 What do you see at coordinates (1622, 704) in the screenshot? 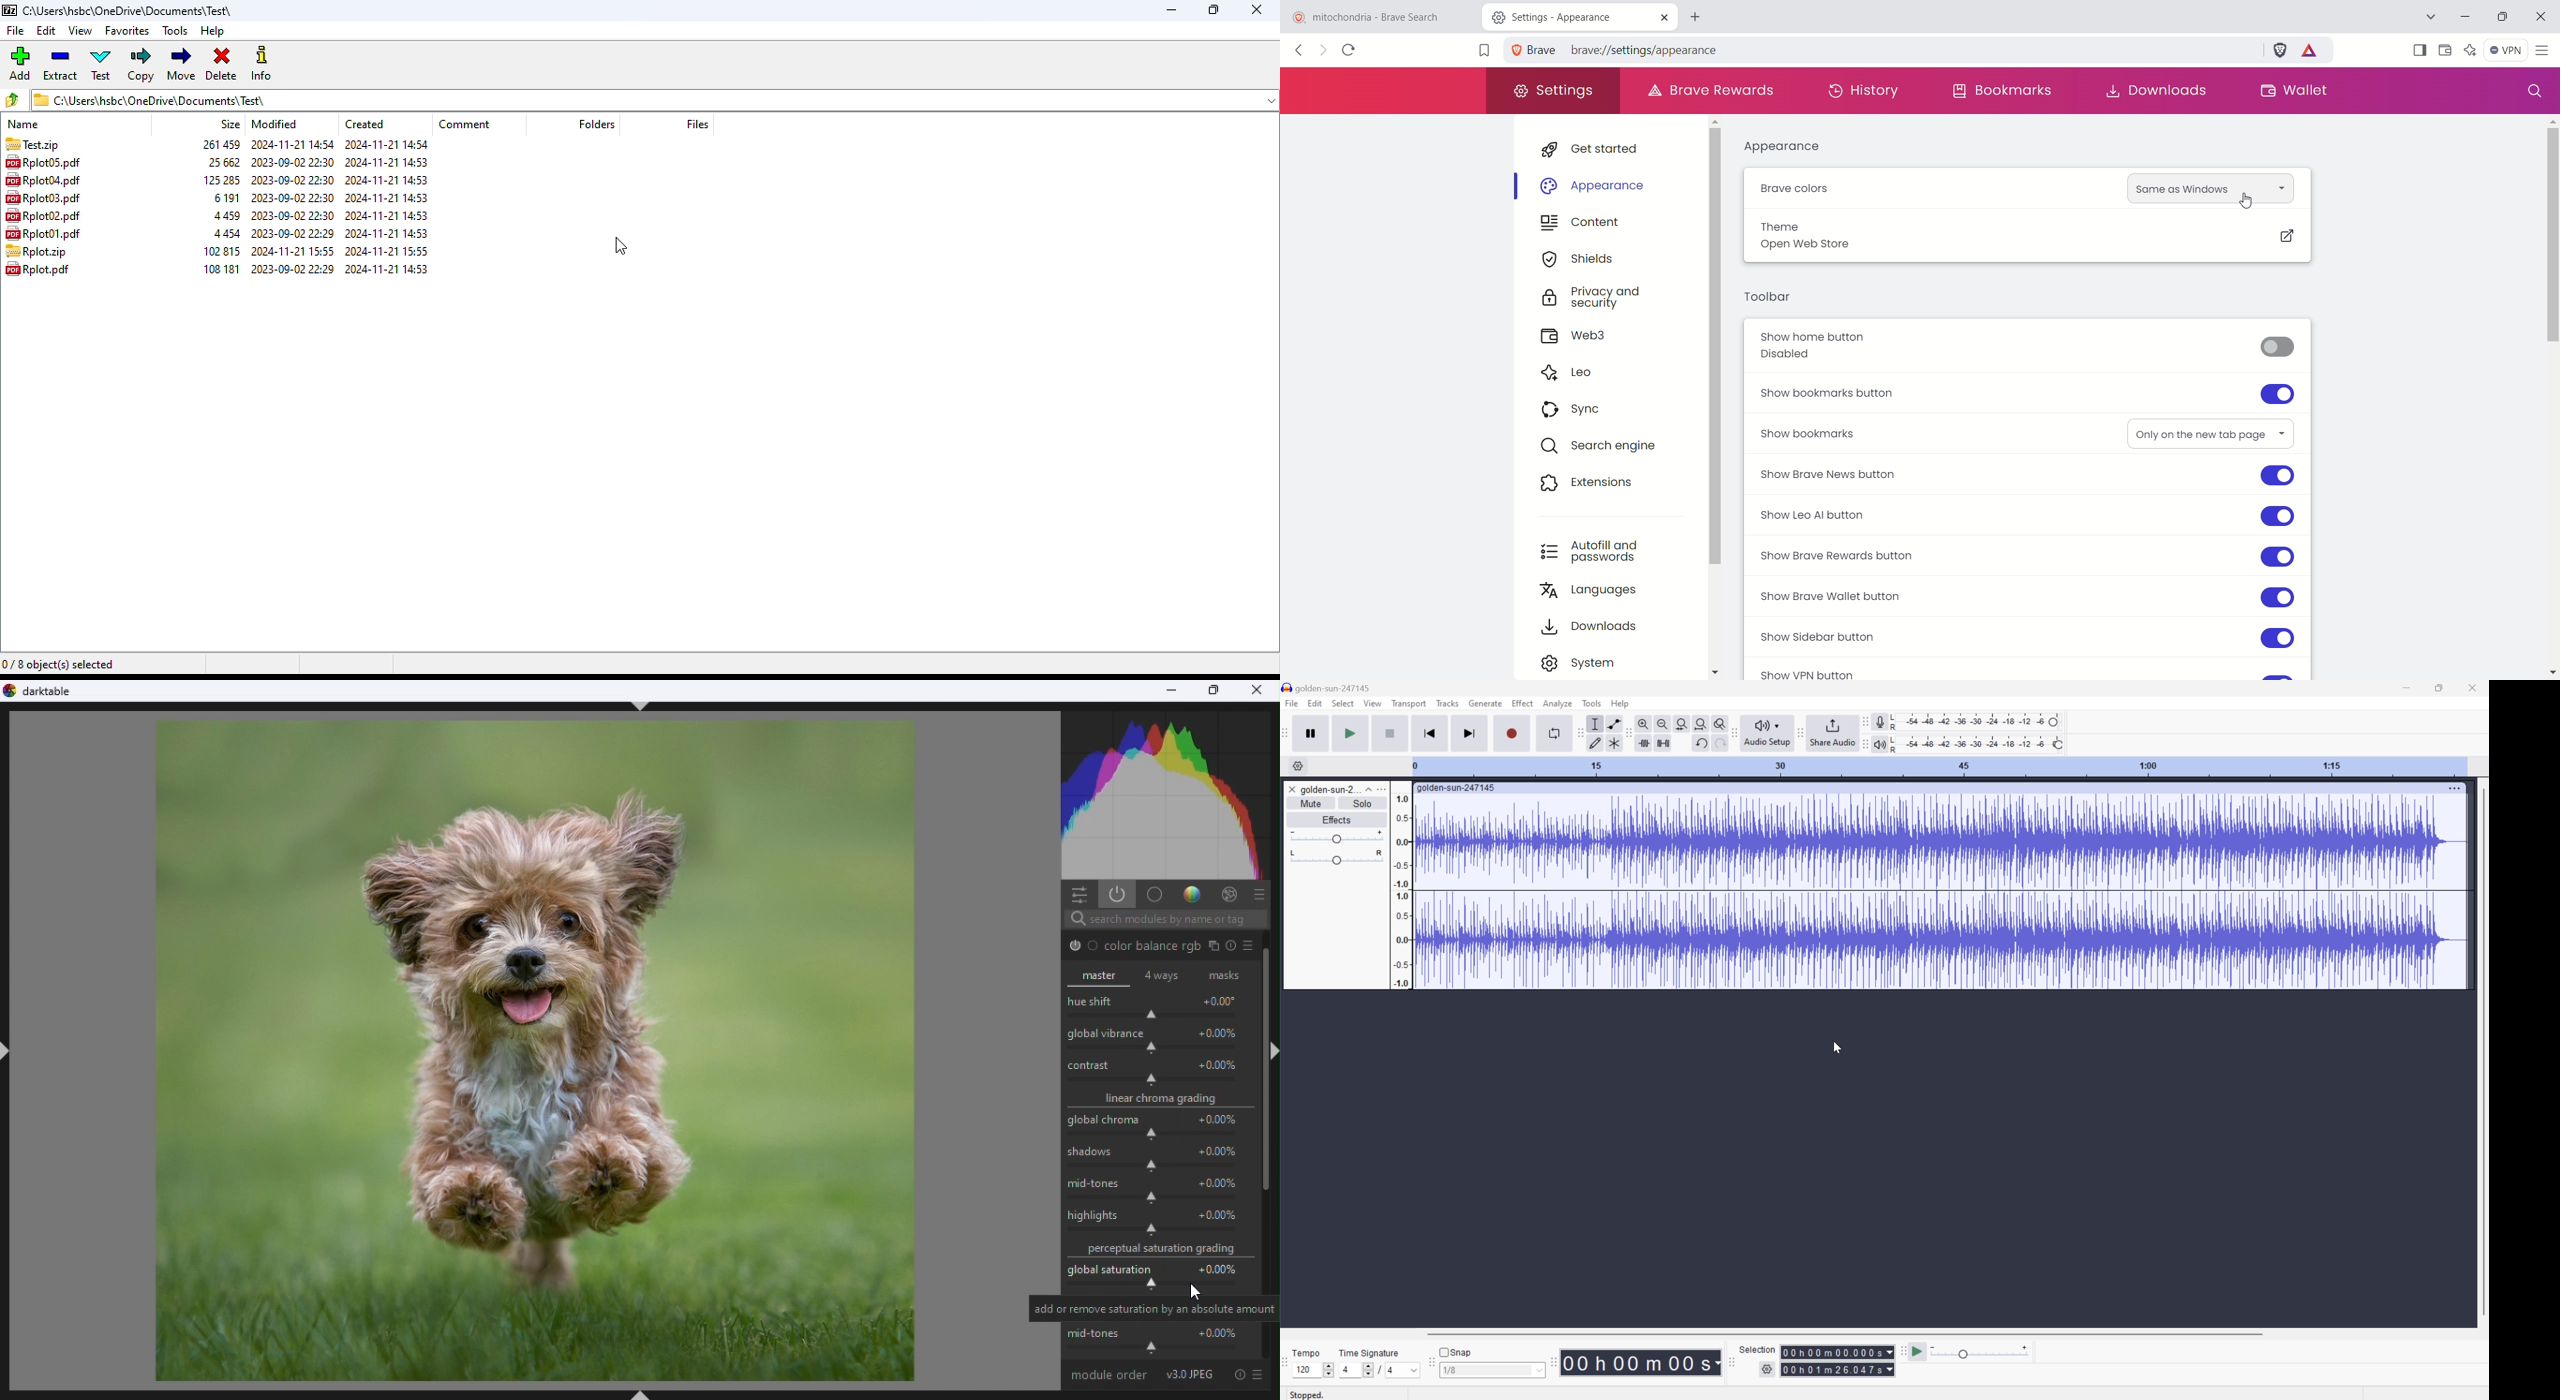
I see `Help` at bounding box center [1622, 704].